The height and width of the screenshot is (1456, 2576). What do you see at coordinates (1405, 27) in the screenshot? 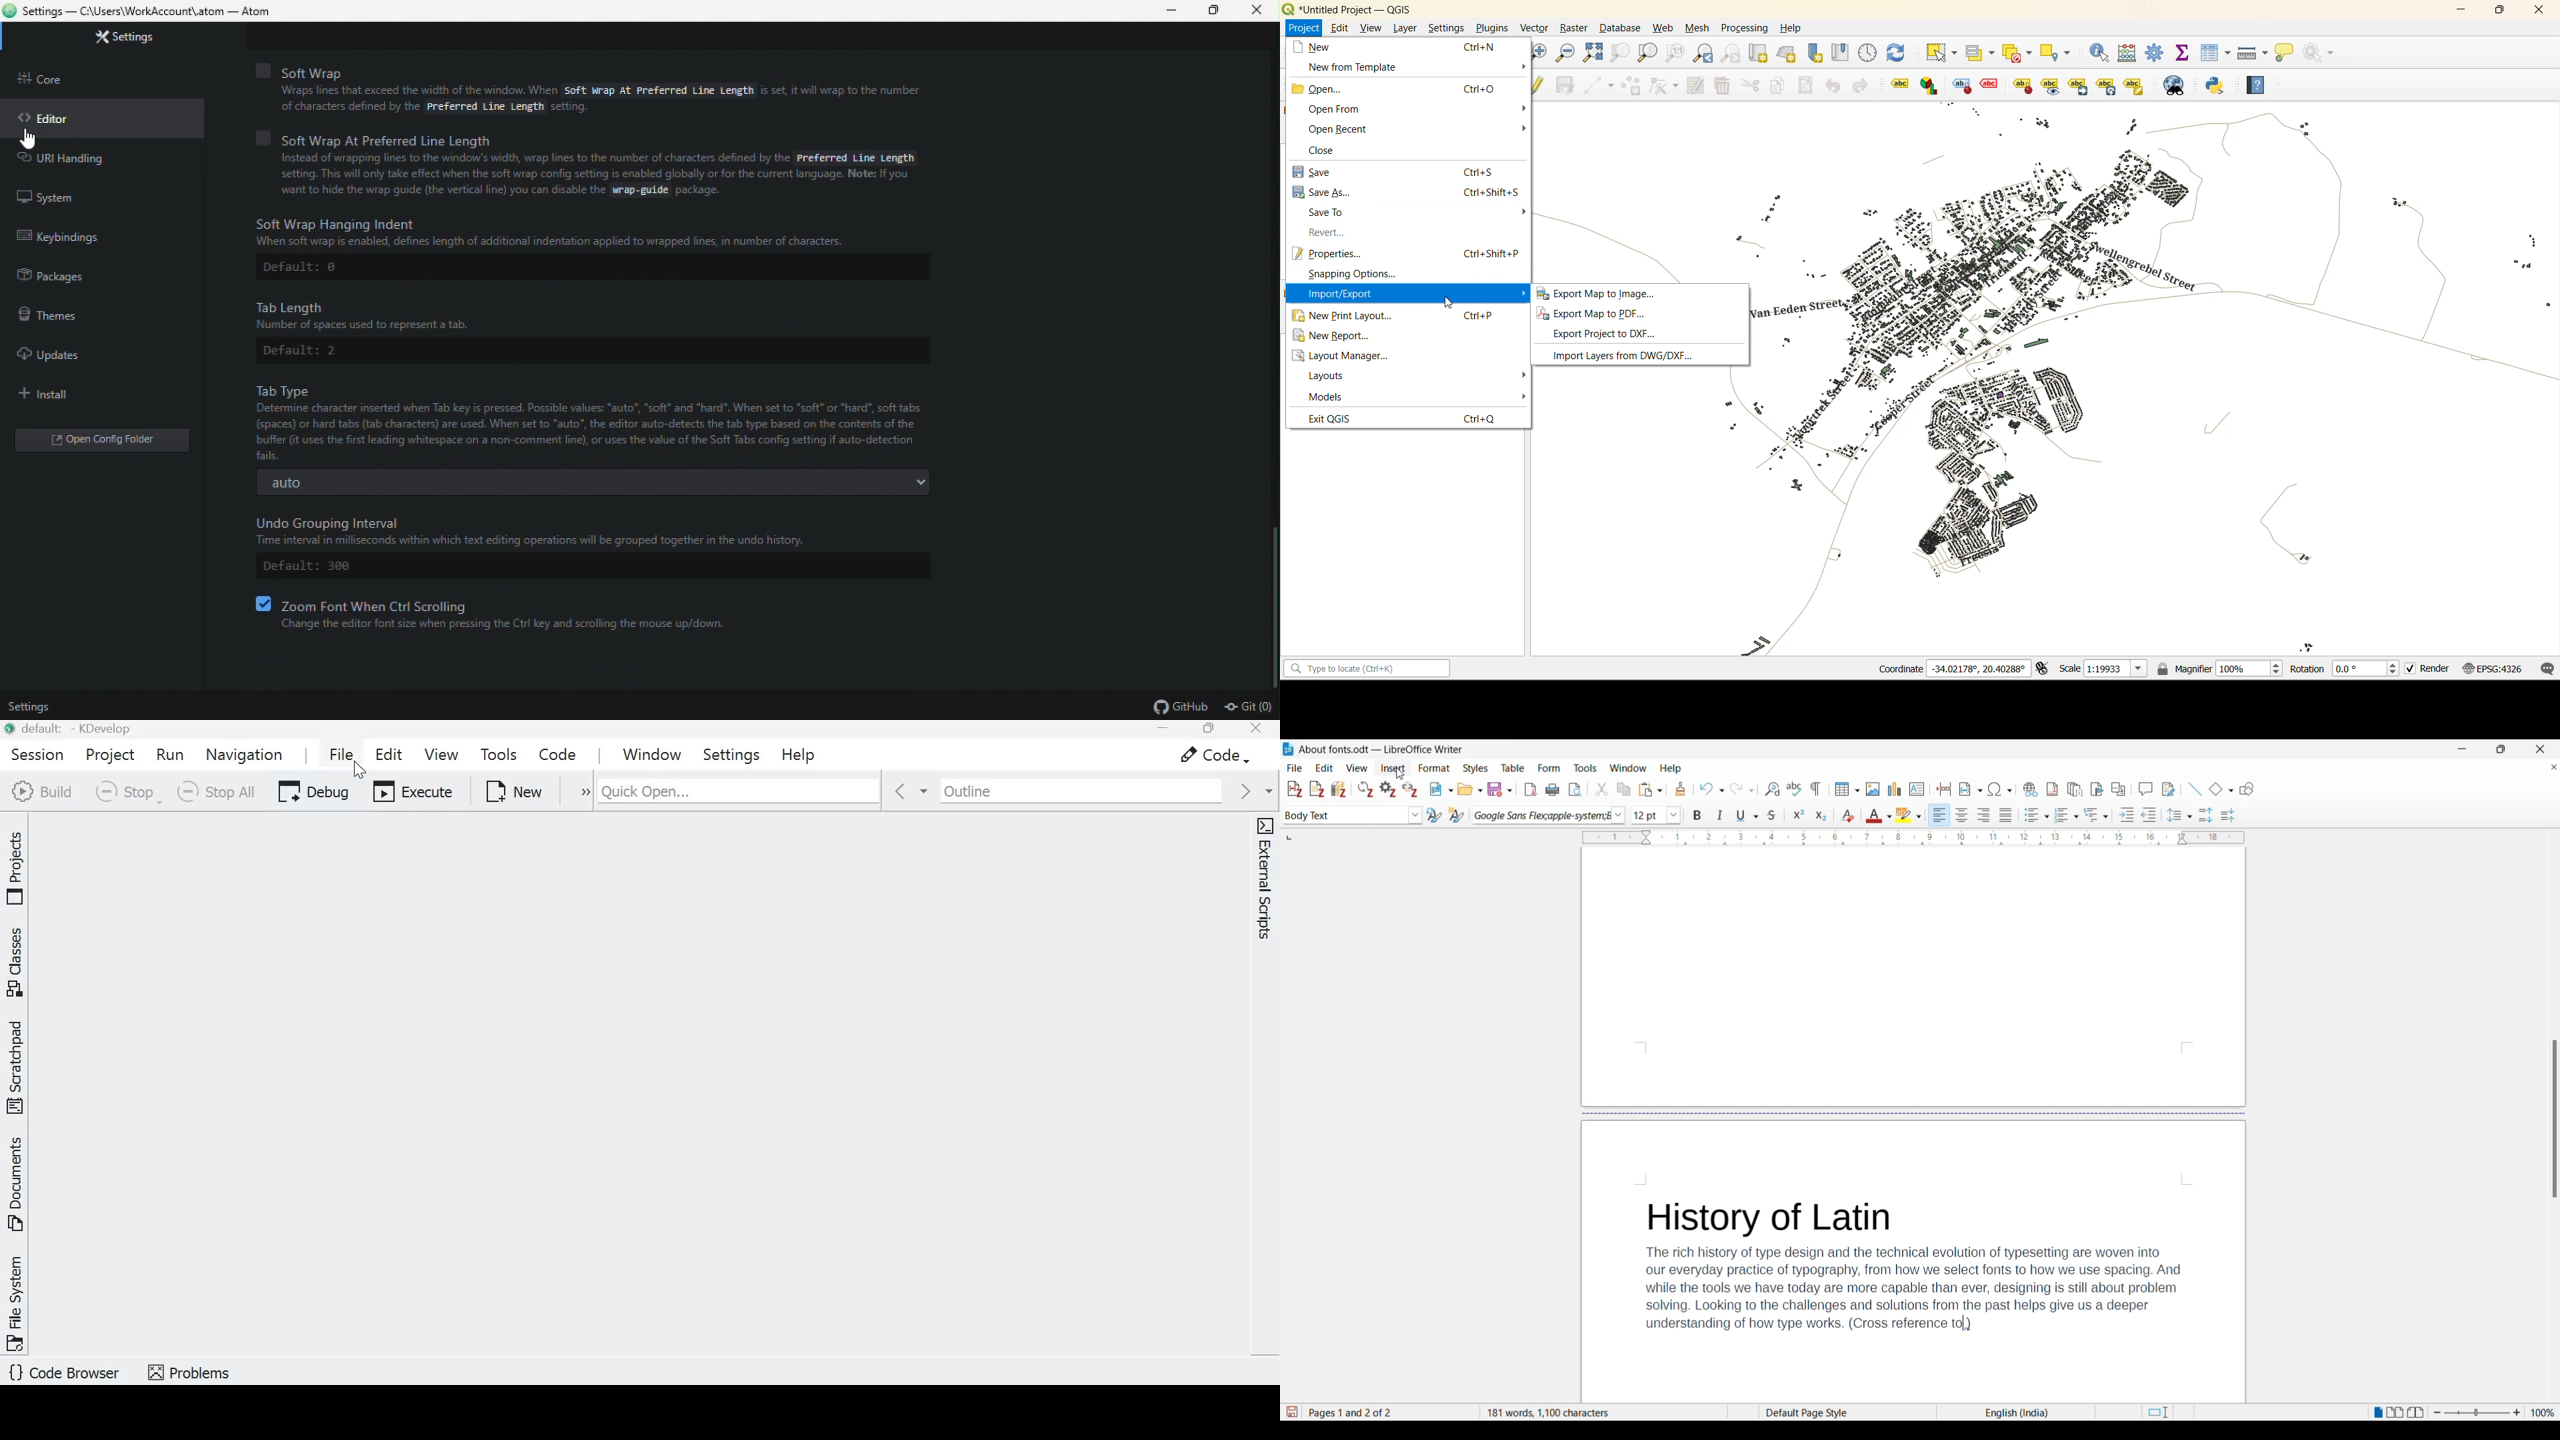
I see `layer` at bounding box center [1405, 27].